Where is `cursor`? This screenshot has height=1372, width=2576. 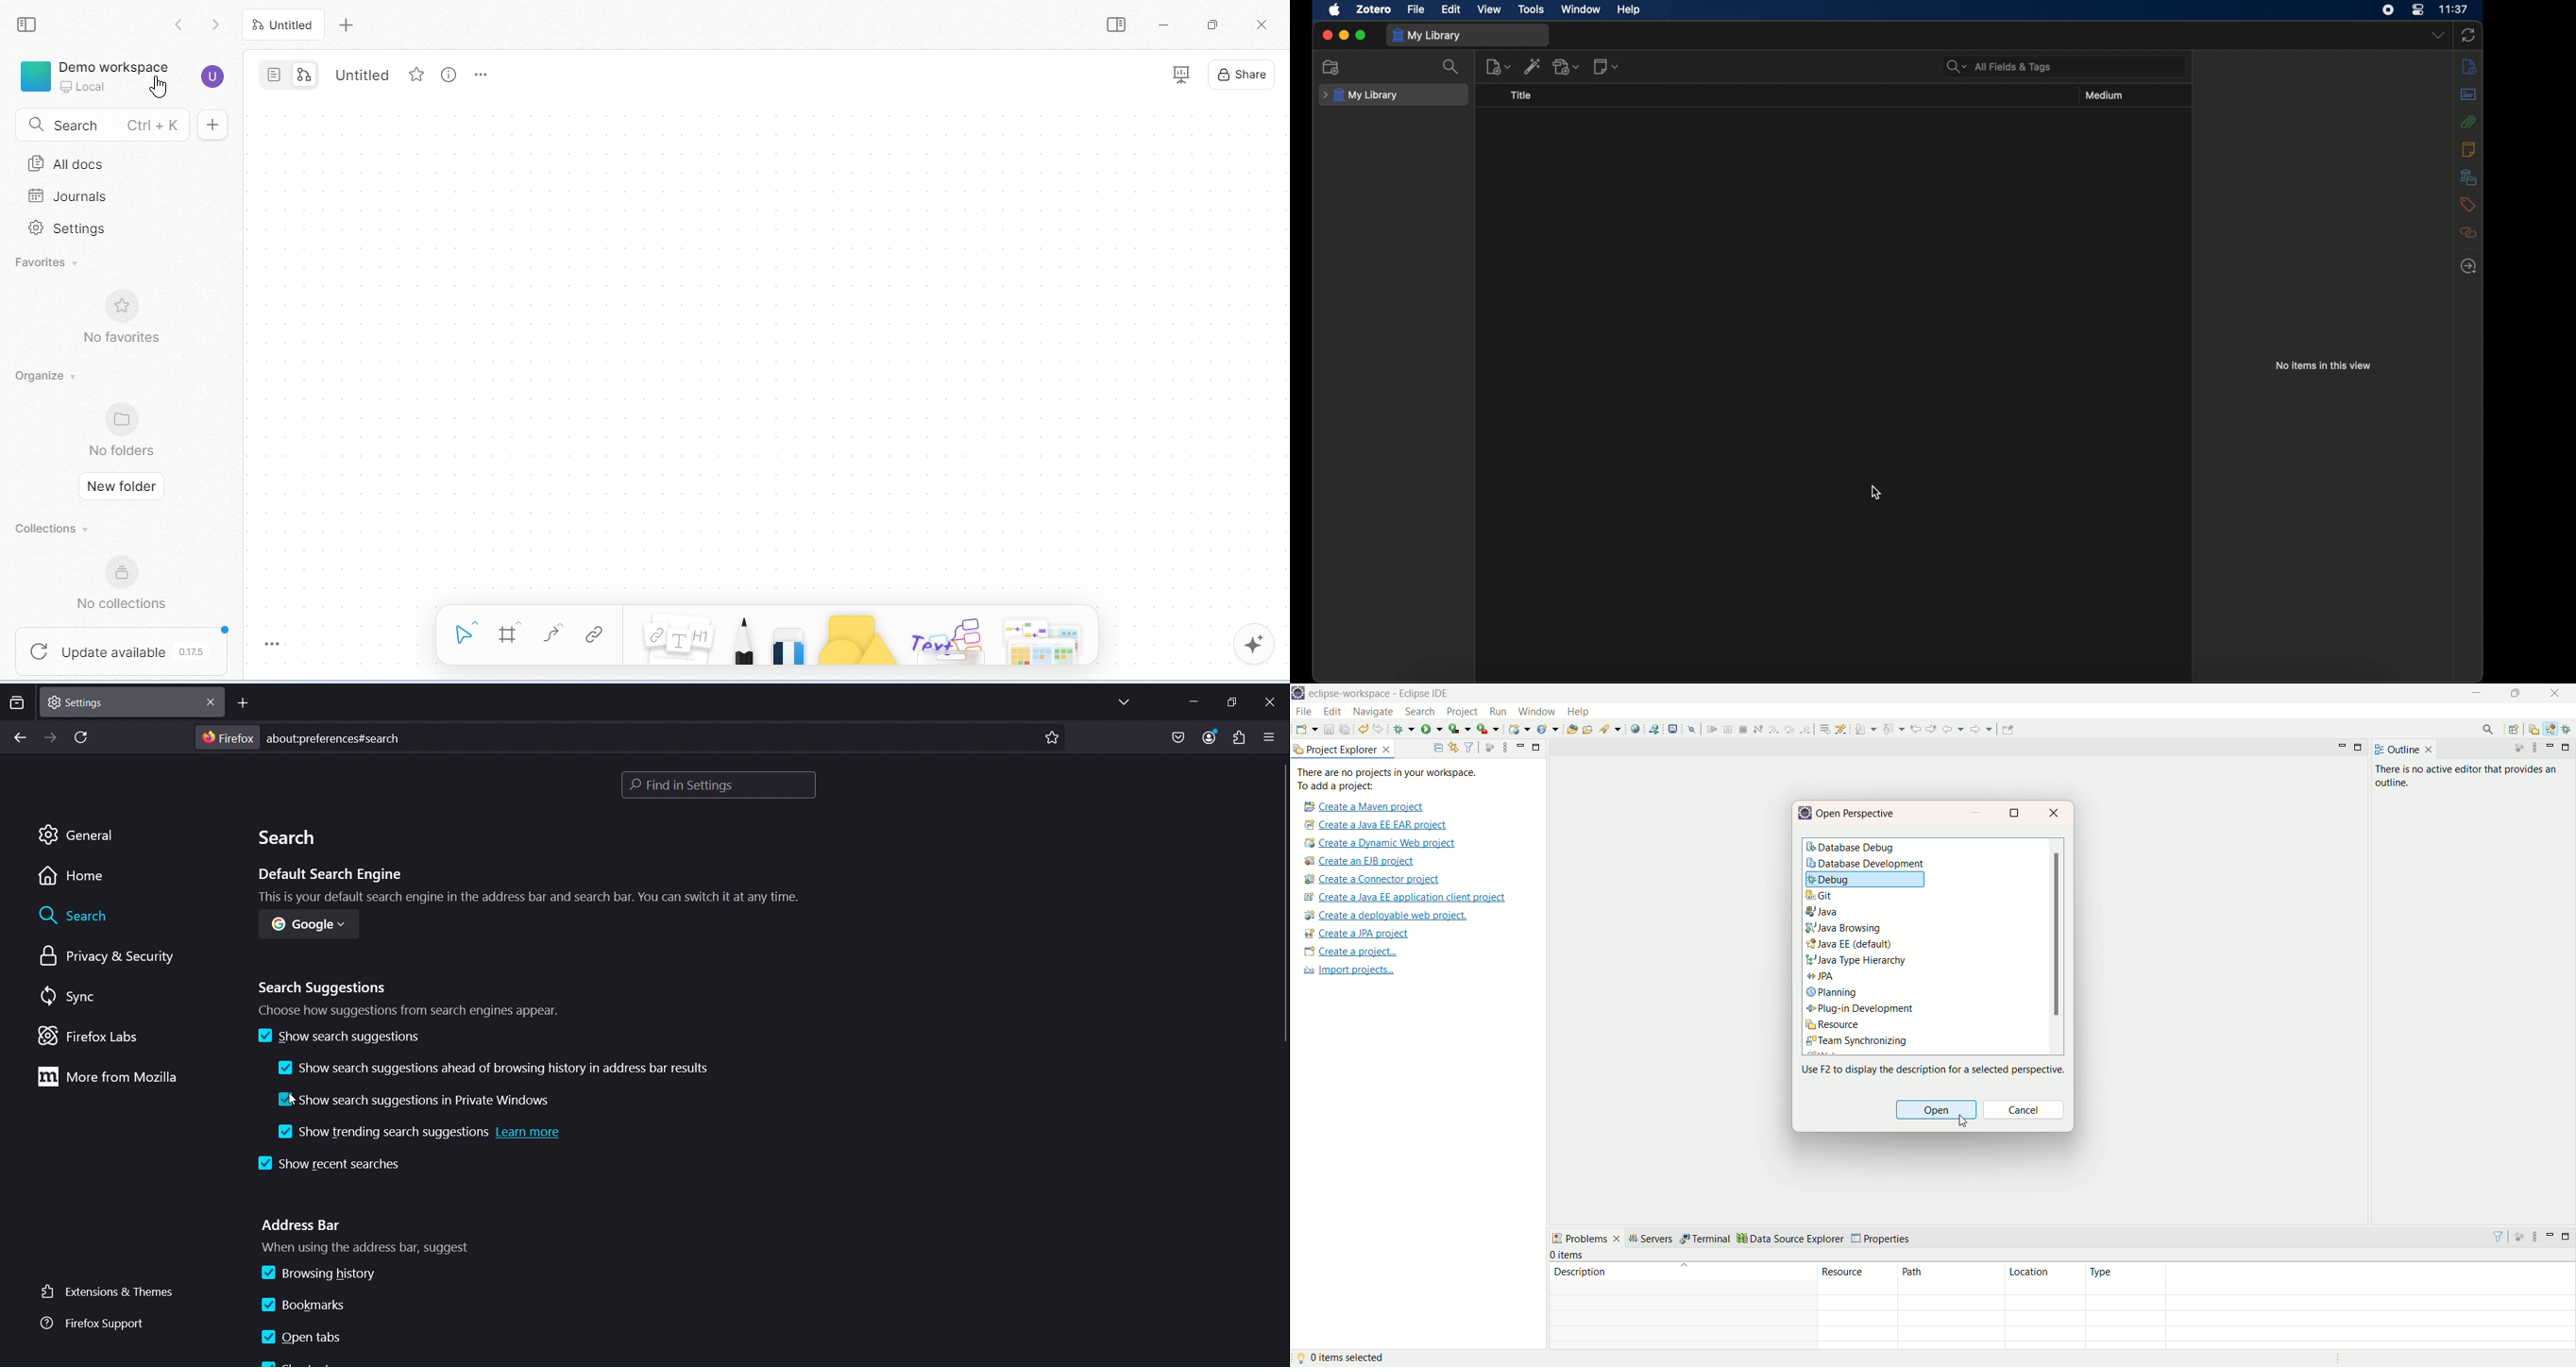 cursor is located at coordinates (1962, 1121).